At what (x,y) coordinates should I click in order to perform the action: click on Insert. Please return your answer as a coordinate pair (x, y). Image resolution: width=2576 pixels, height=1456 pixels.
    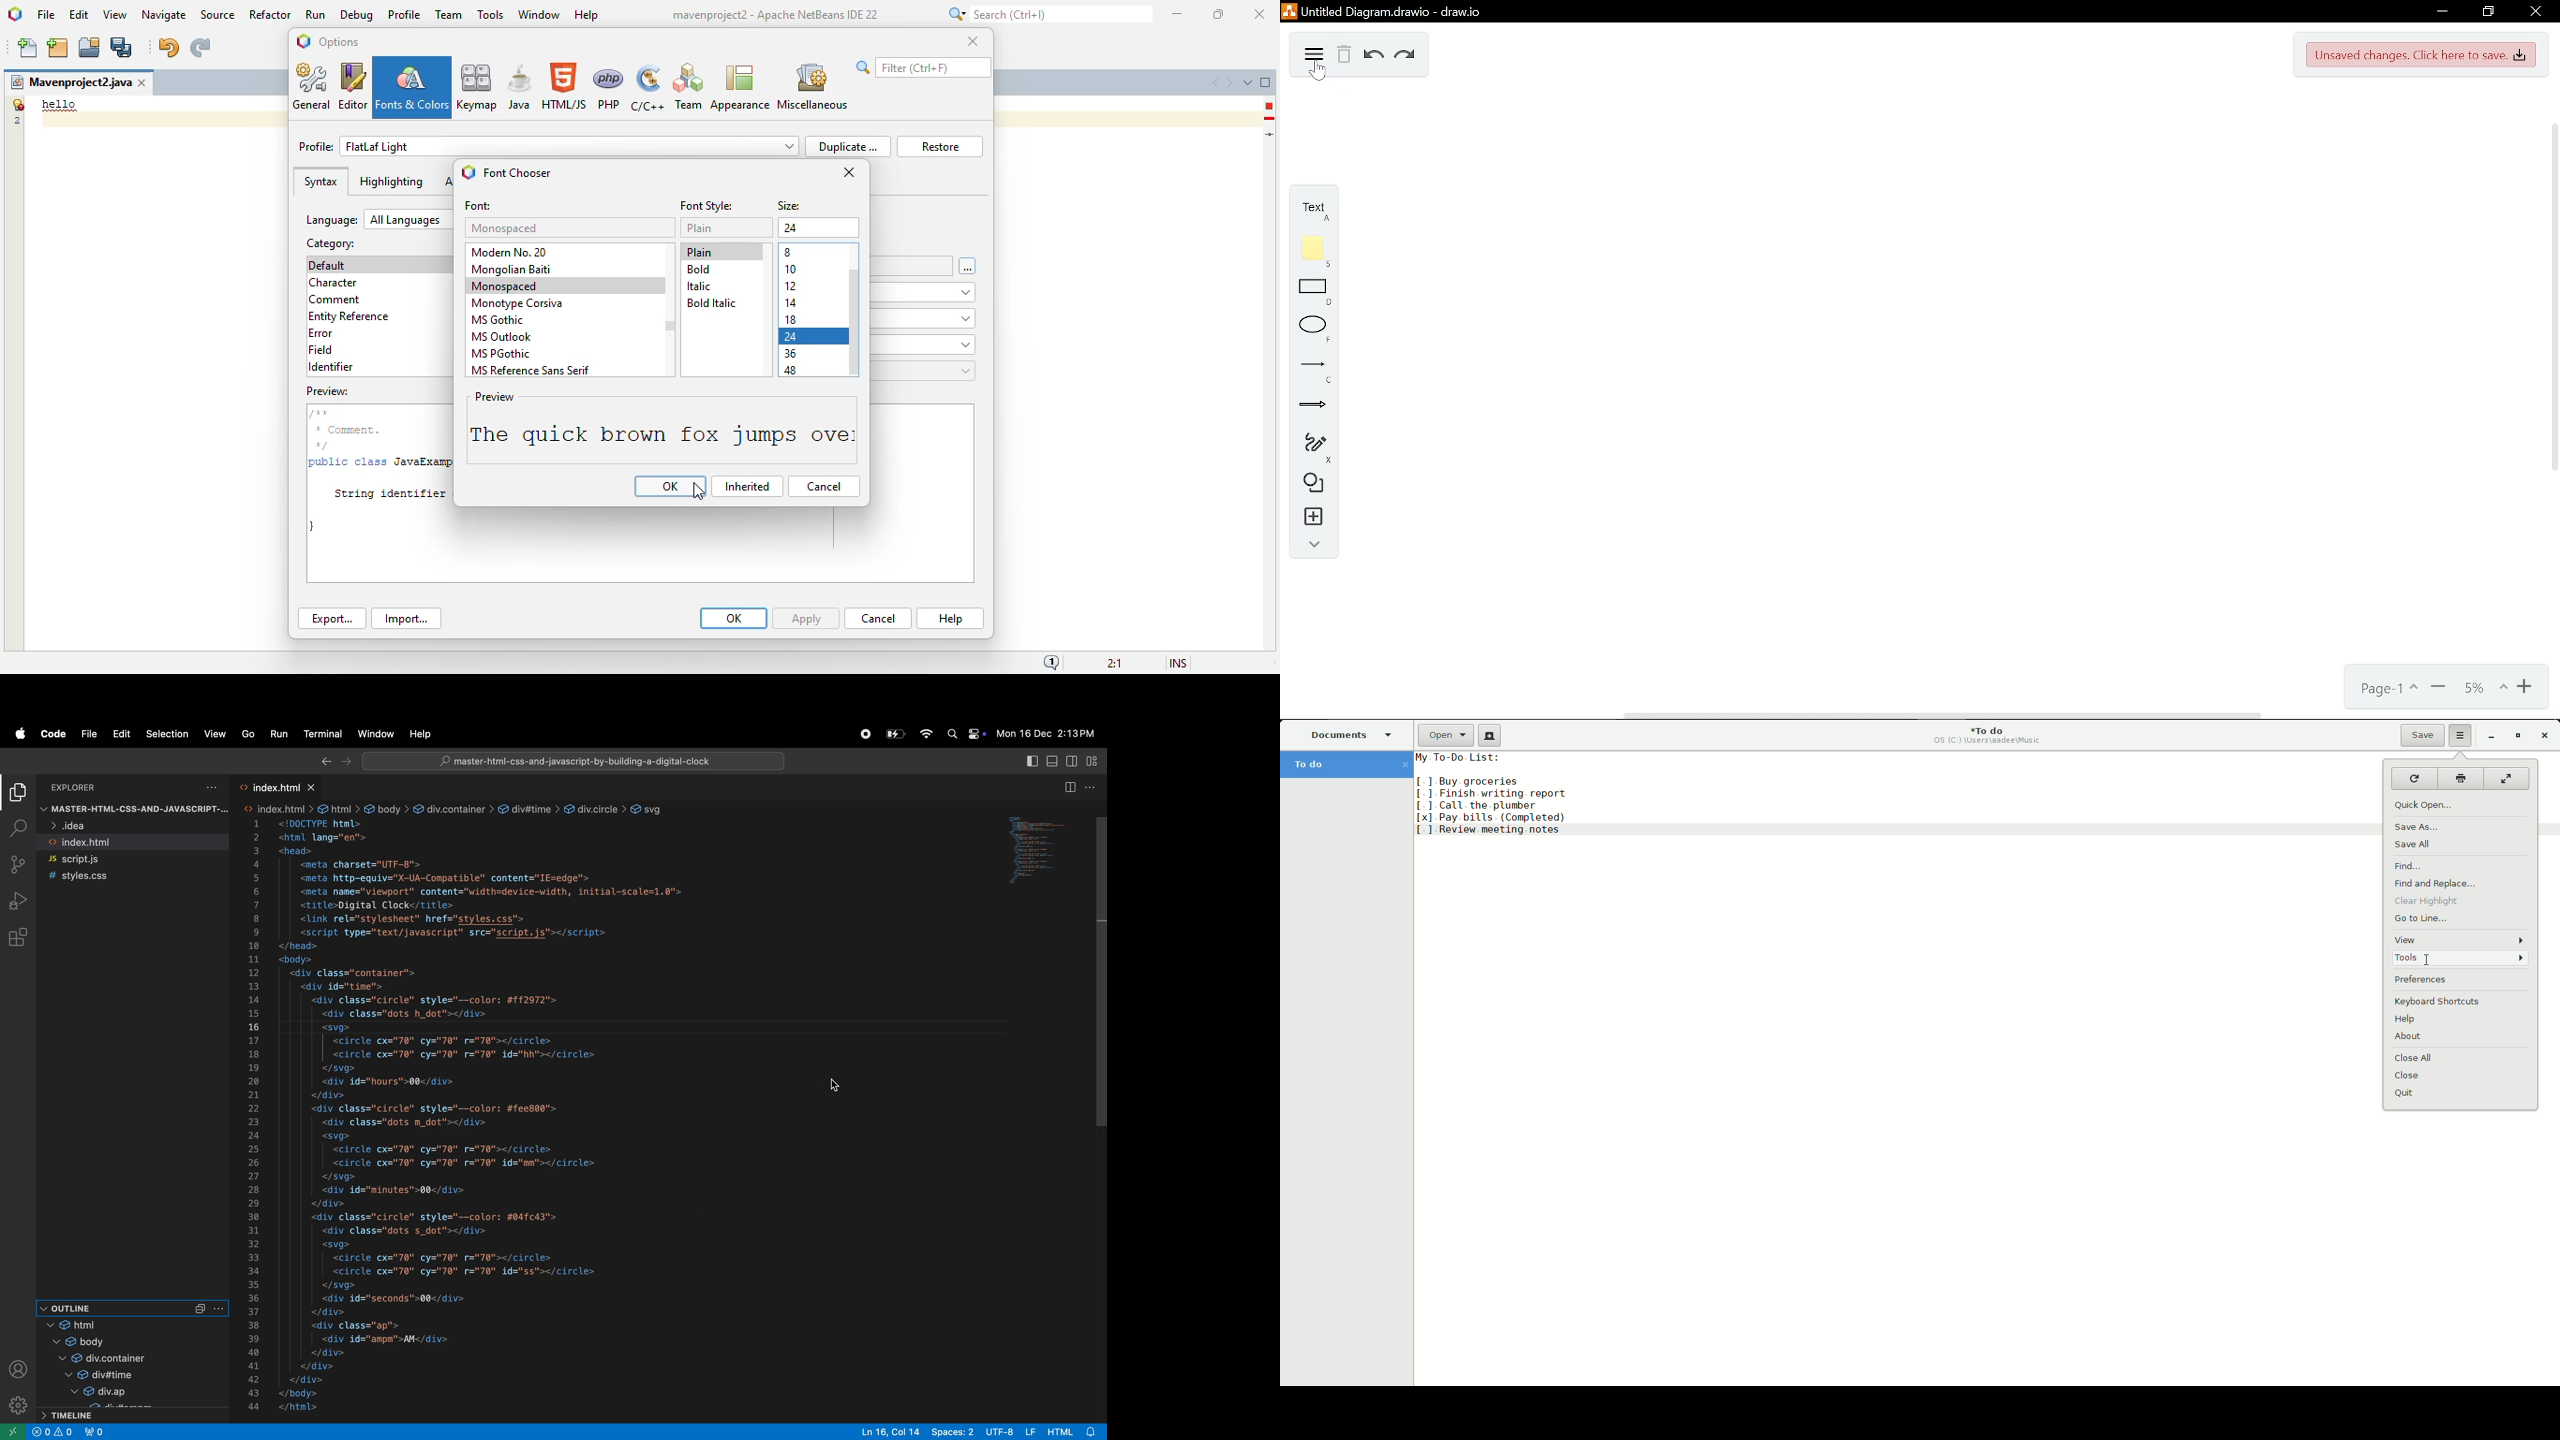
    Looking at the image, I should click on (1307, 518).